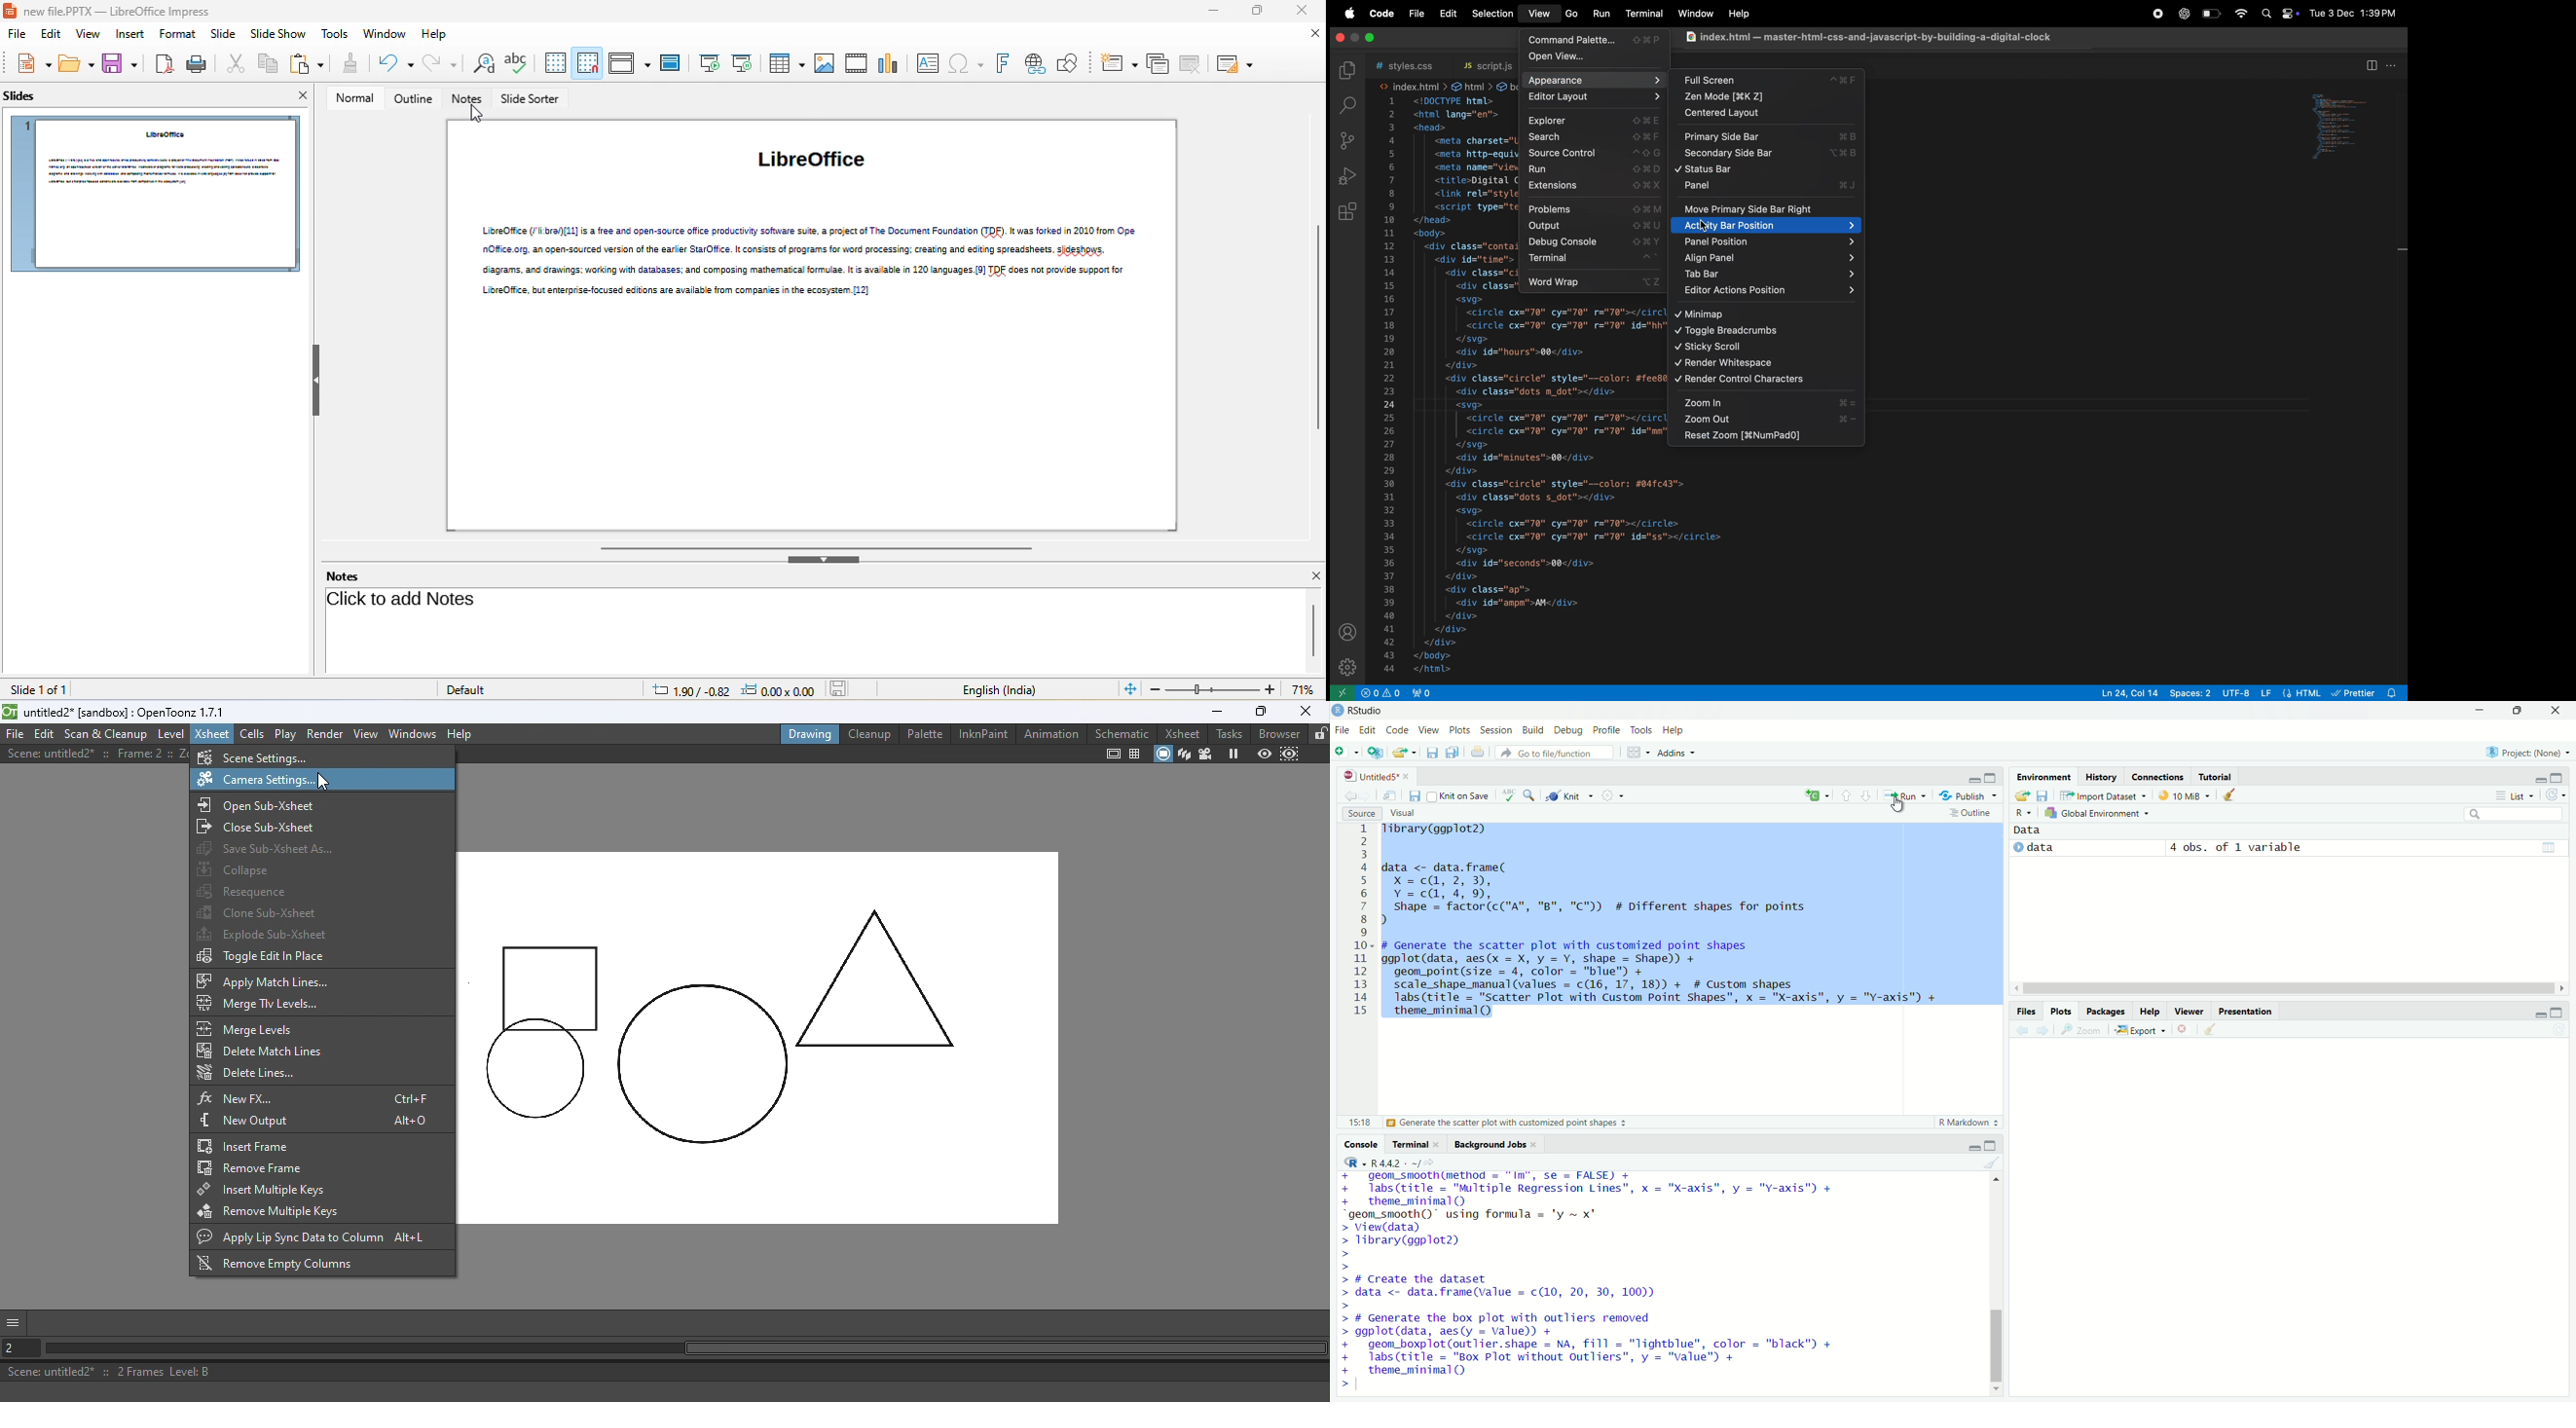 This screenshot has width=2576, height=1428. What do you see at coordinates (1408, 1144) in the screenshot?
I see `Terminal` at bounding box center [1408, 1144].